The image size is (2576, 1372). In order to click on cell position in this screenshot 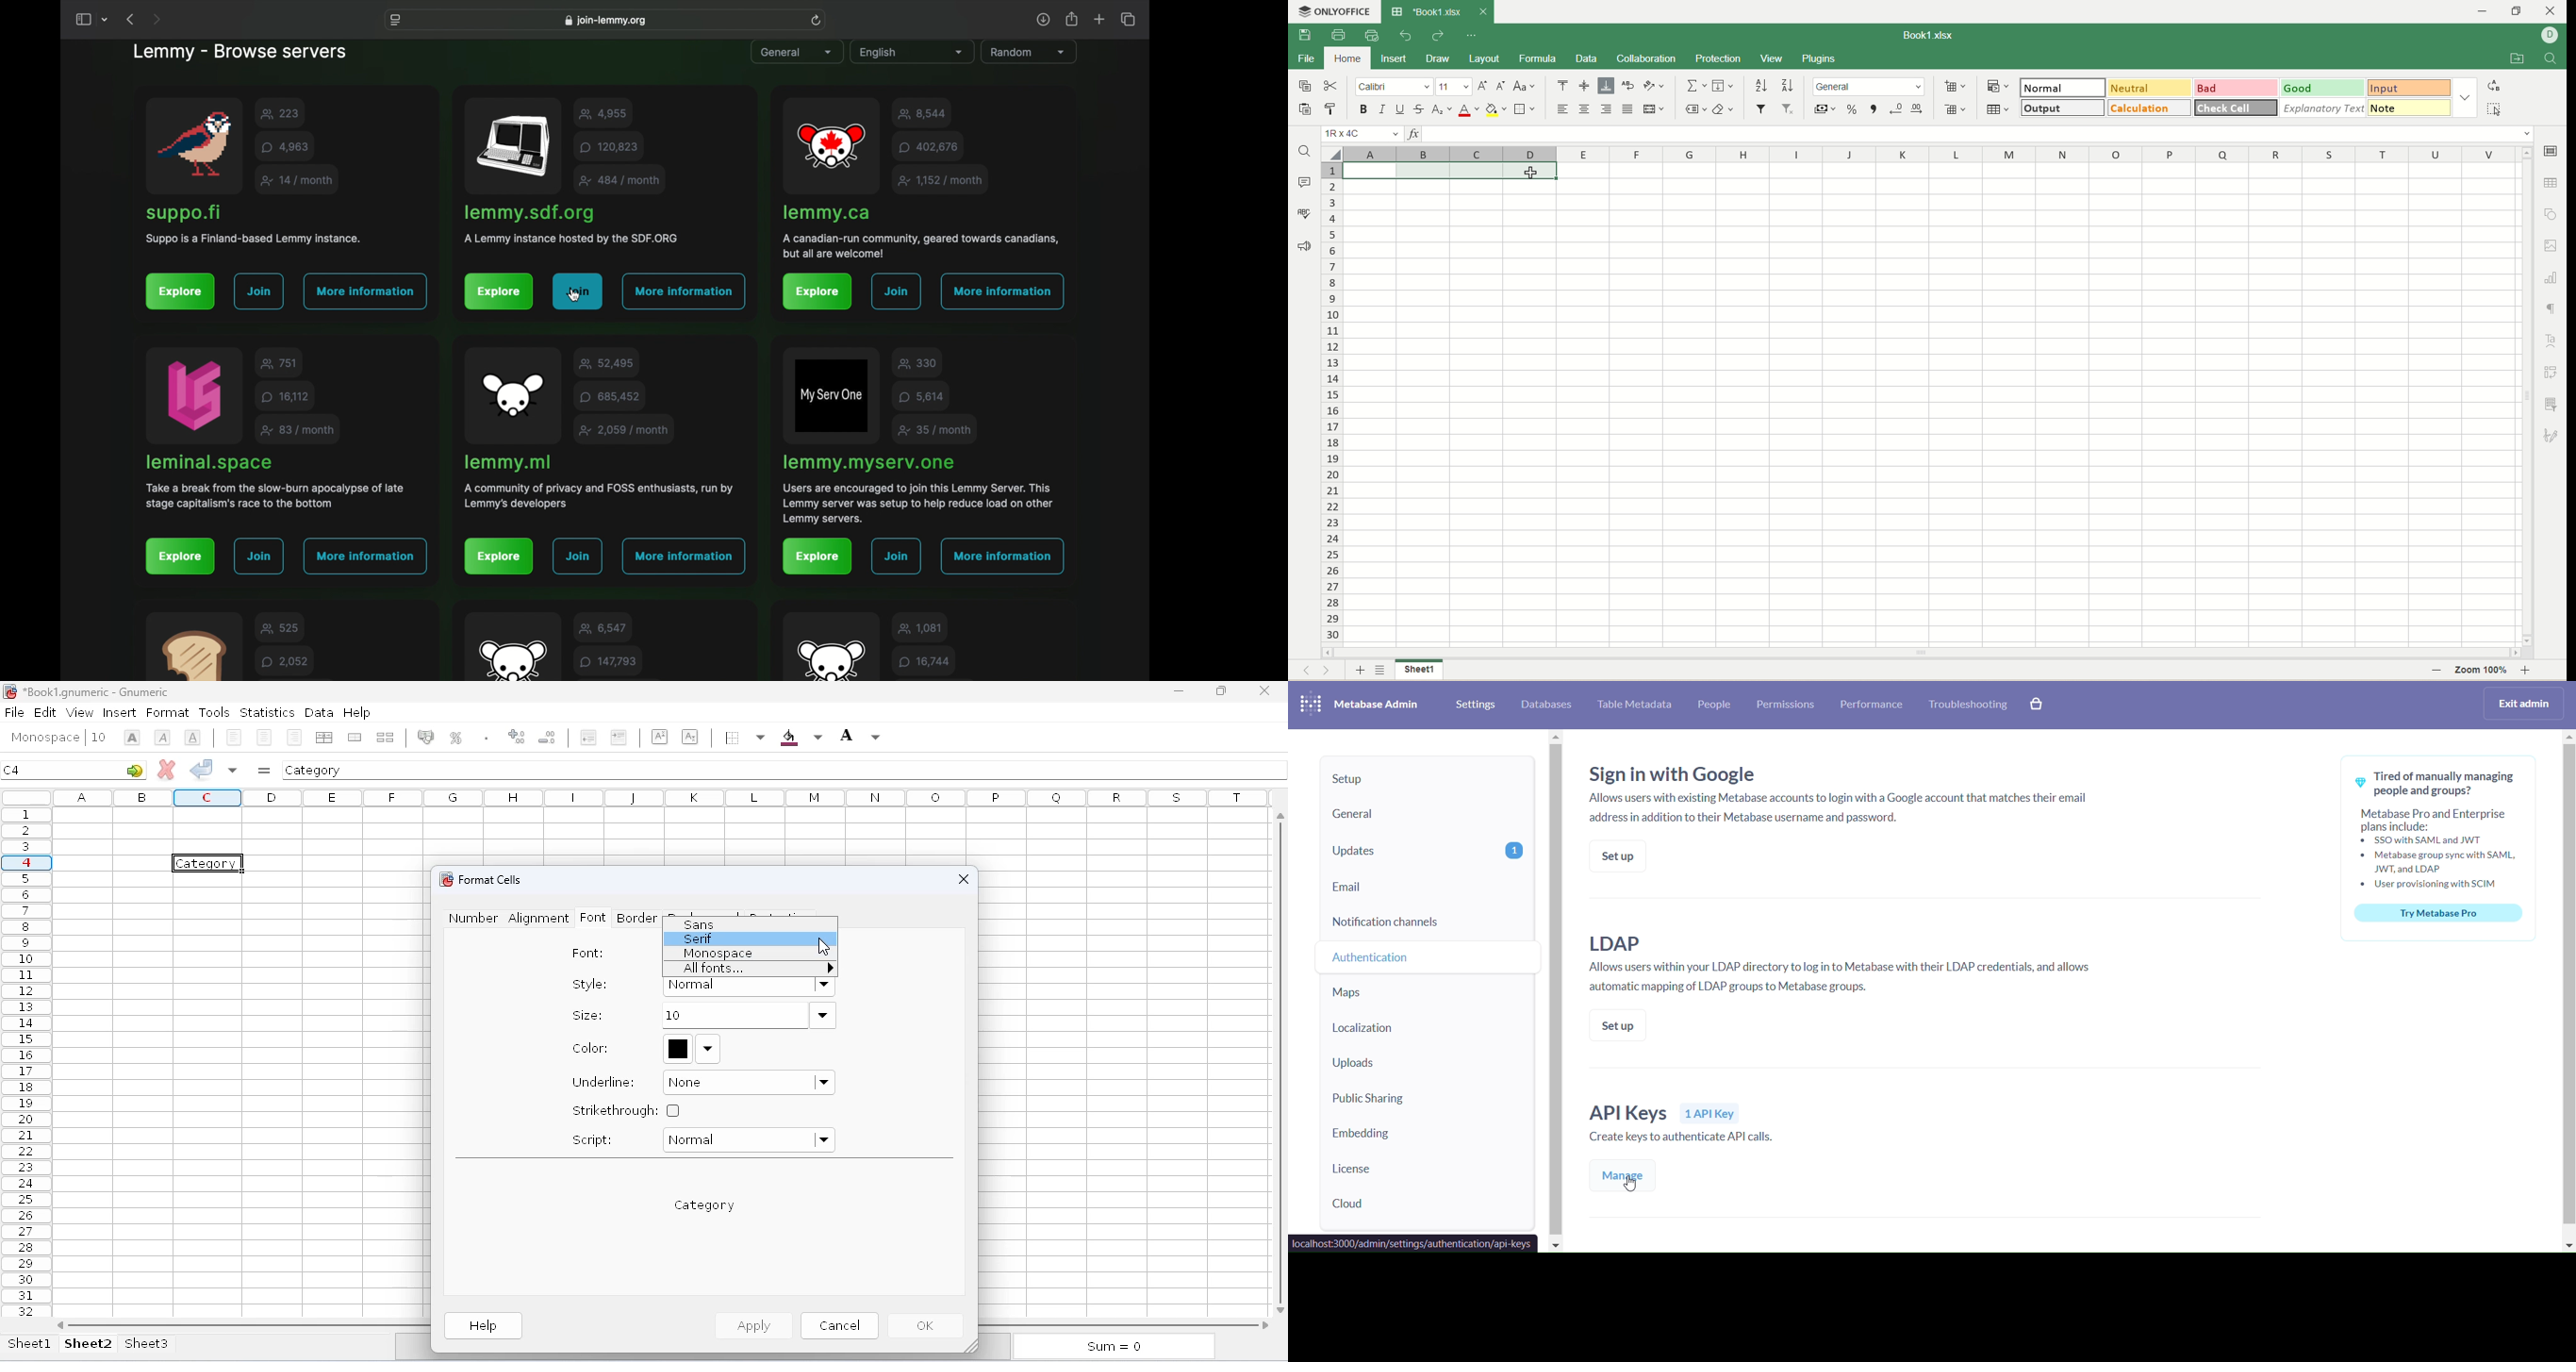, I will do `click(1363, 134)`.